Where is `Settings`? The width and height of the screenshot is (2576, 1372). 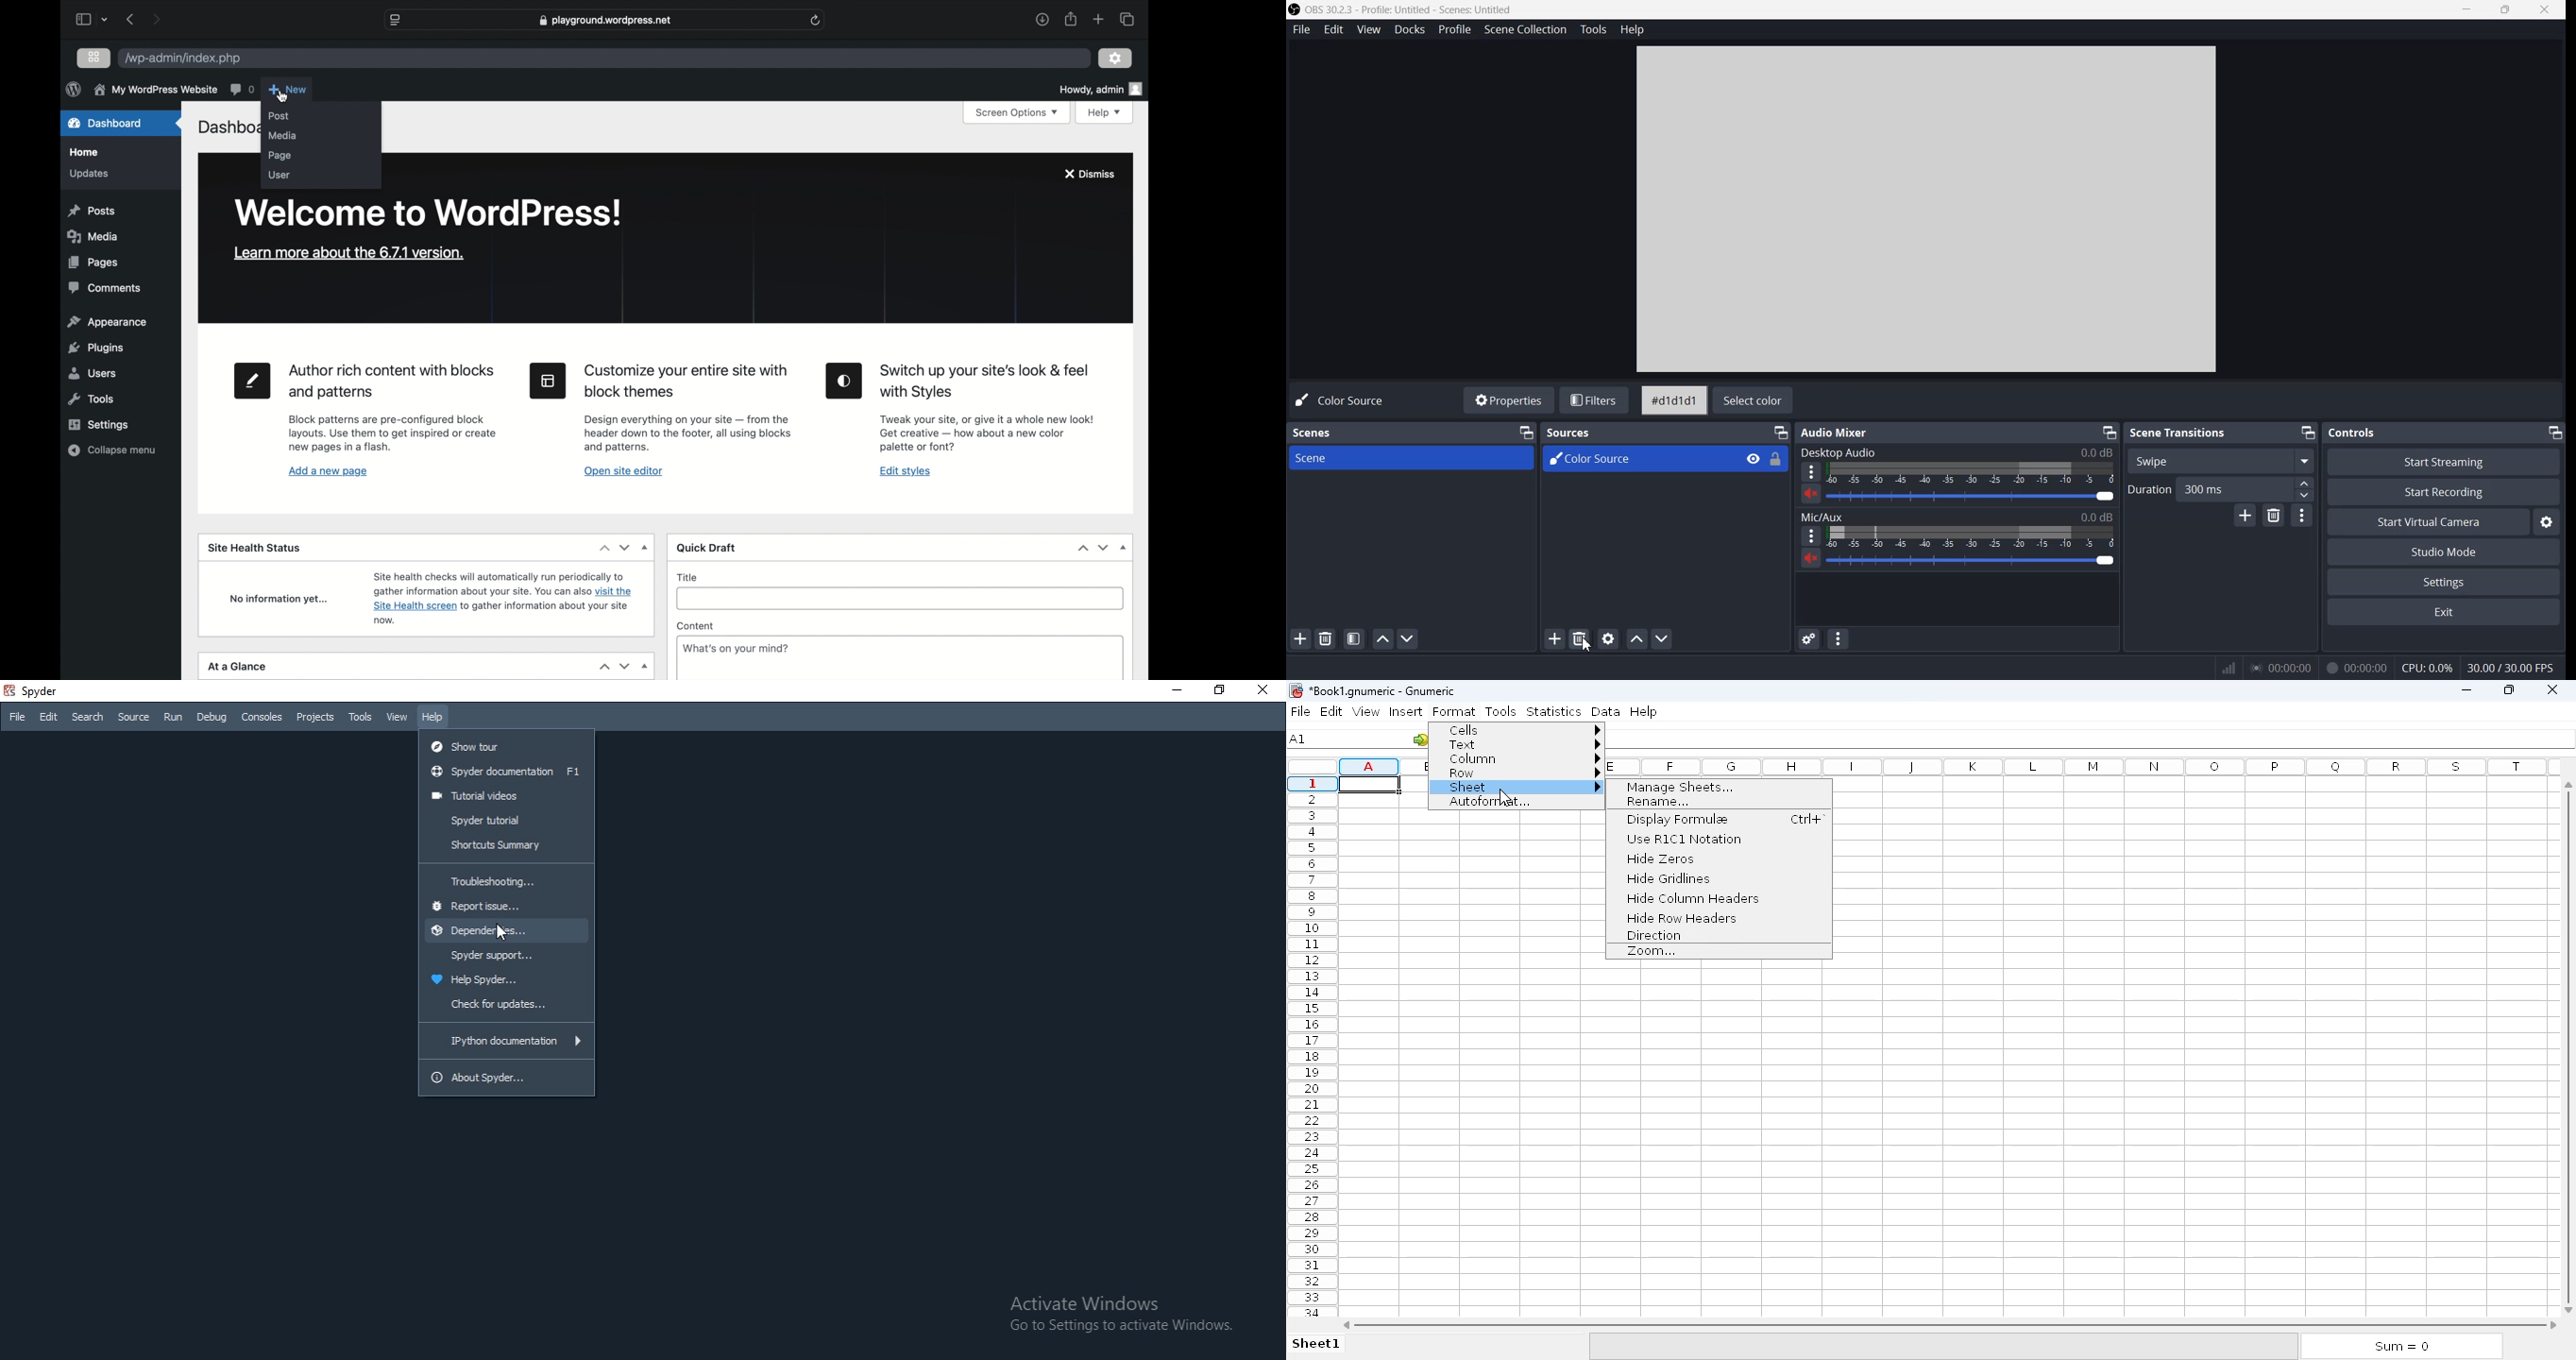
Settings is located at coordinates (2444, 581).